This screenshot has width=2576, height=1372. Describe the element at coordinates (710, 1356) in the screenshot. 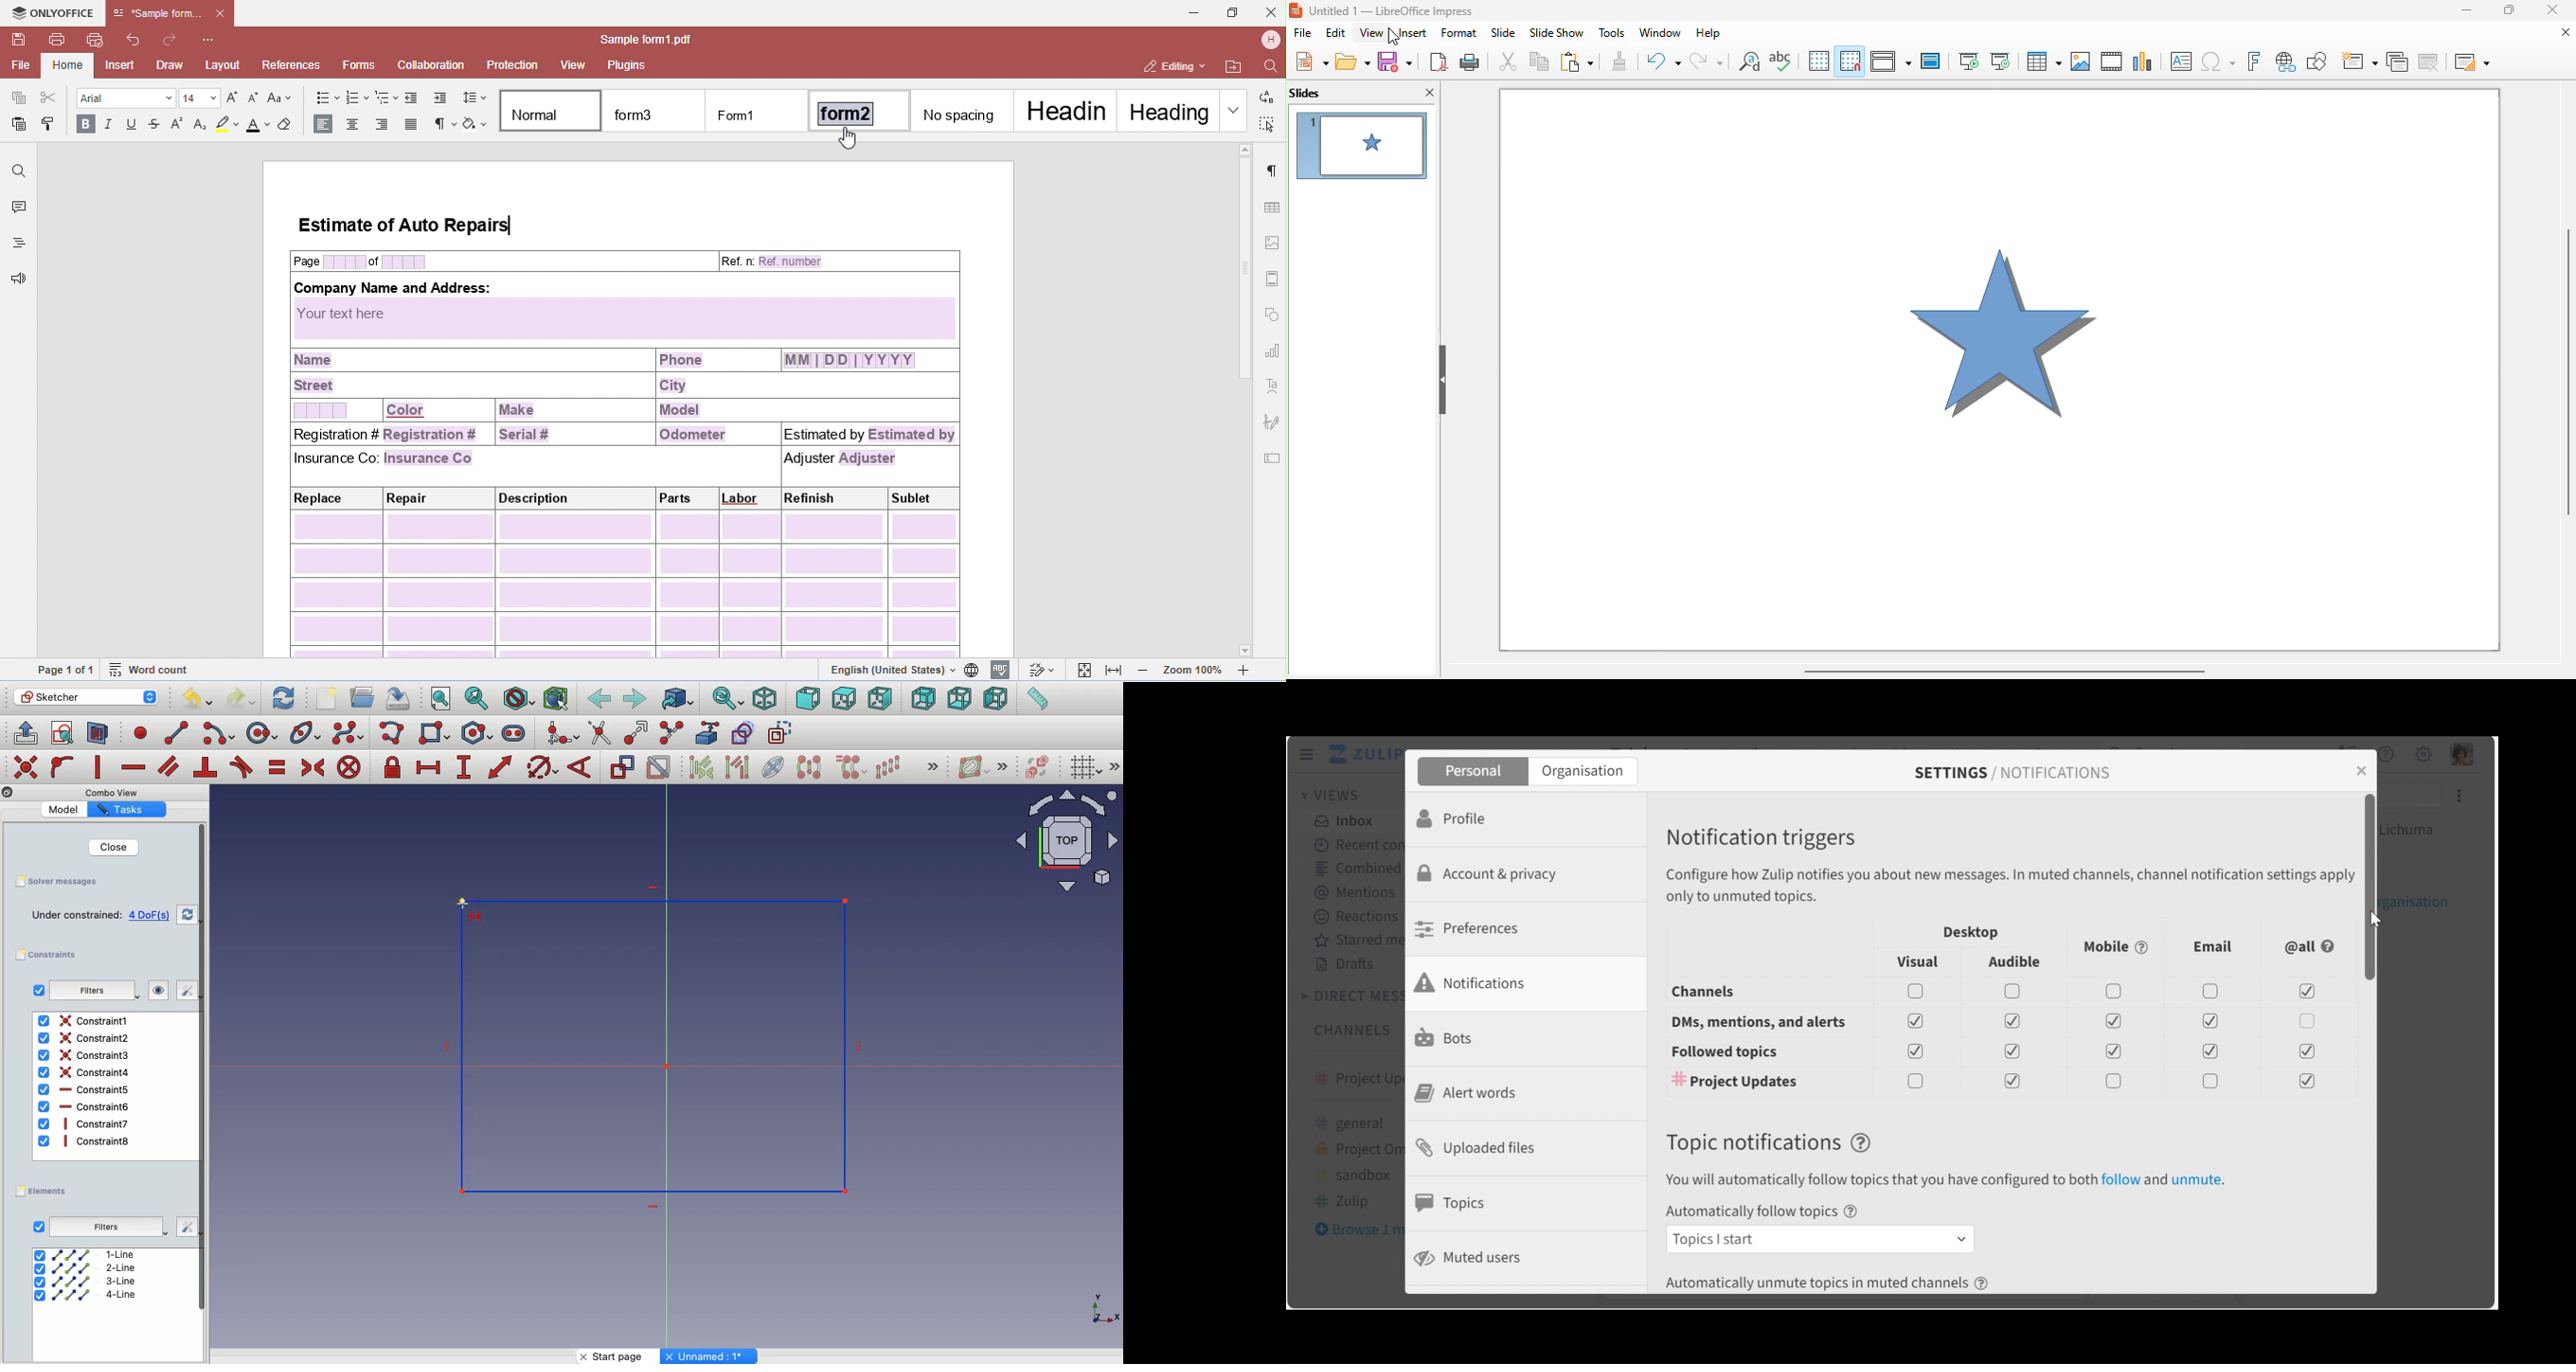

I see `Unnamed: 1` at that location.